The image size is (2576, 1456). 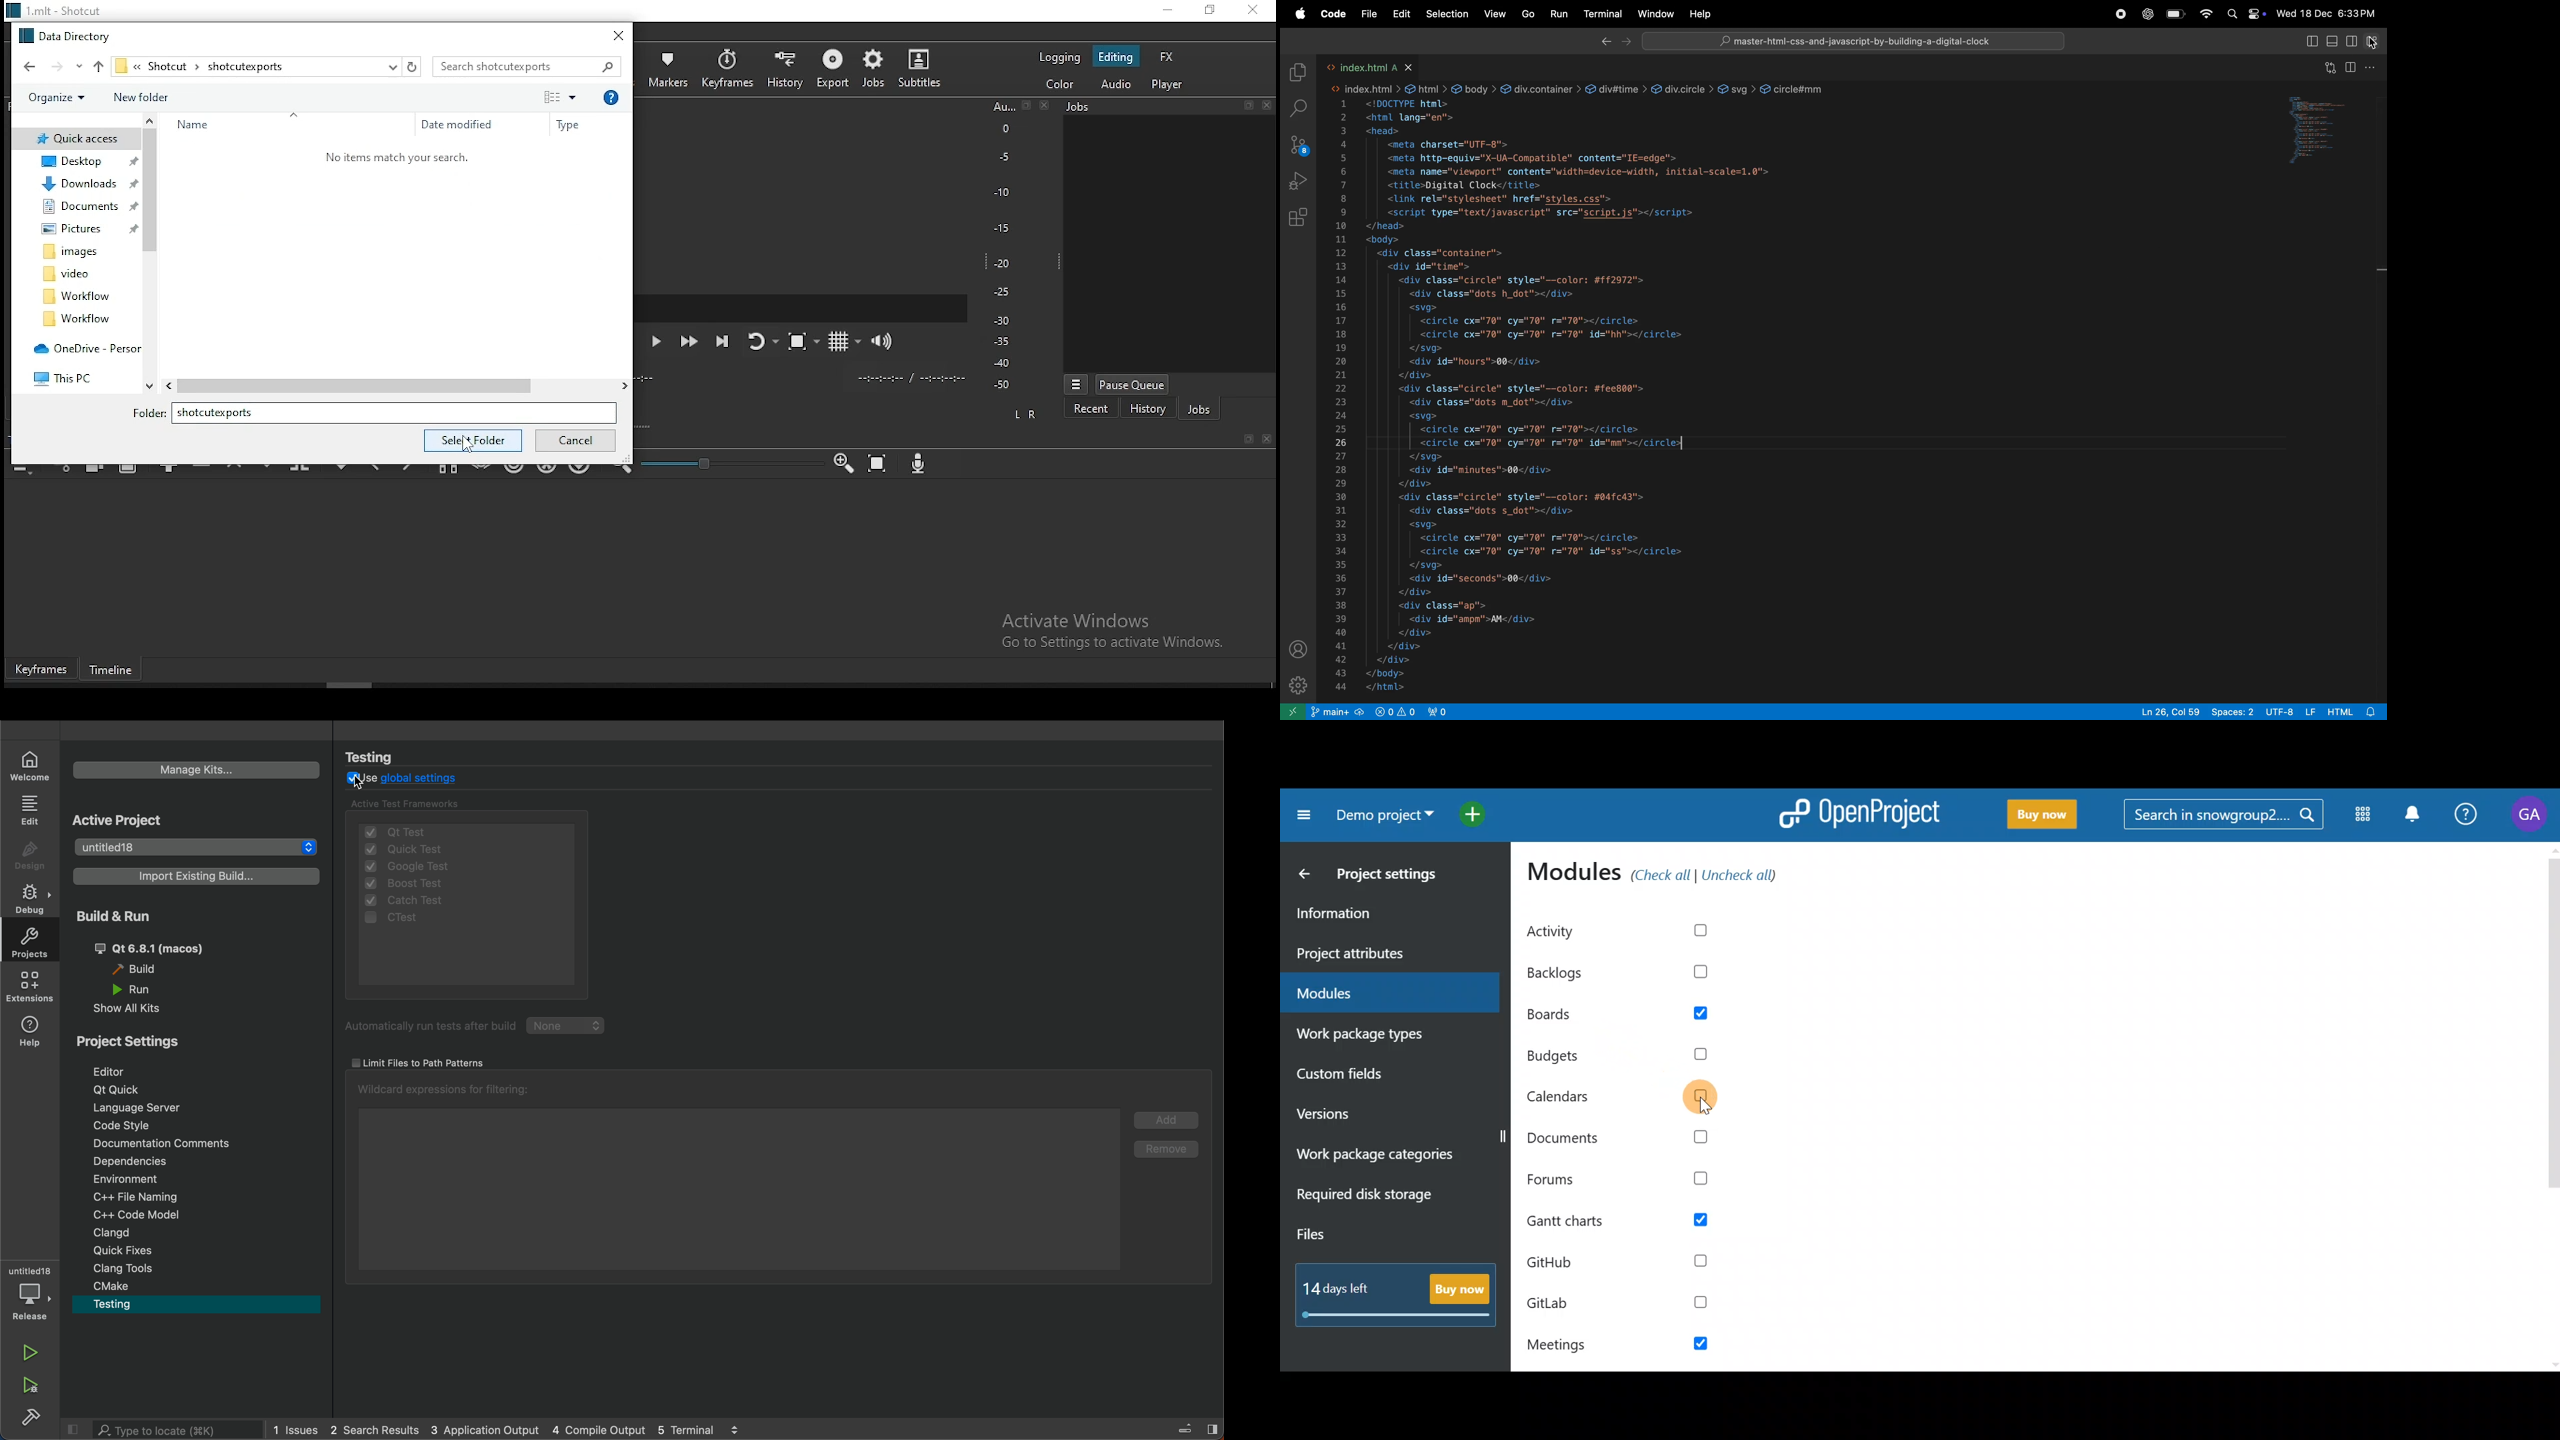 What do you see at coordinates (1299, 685) in the screenshot?
I see `settings` at bounding box center [1299, 685].